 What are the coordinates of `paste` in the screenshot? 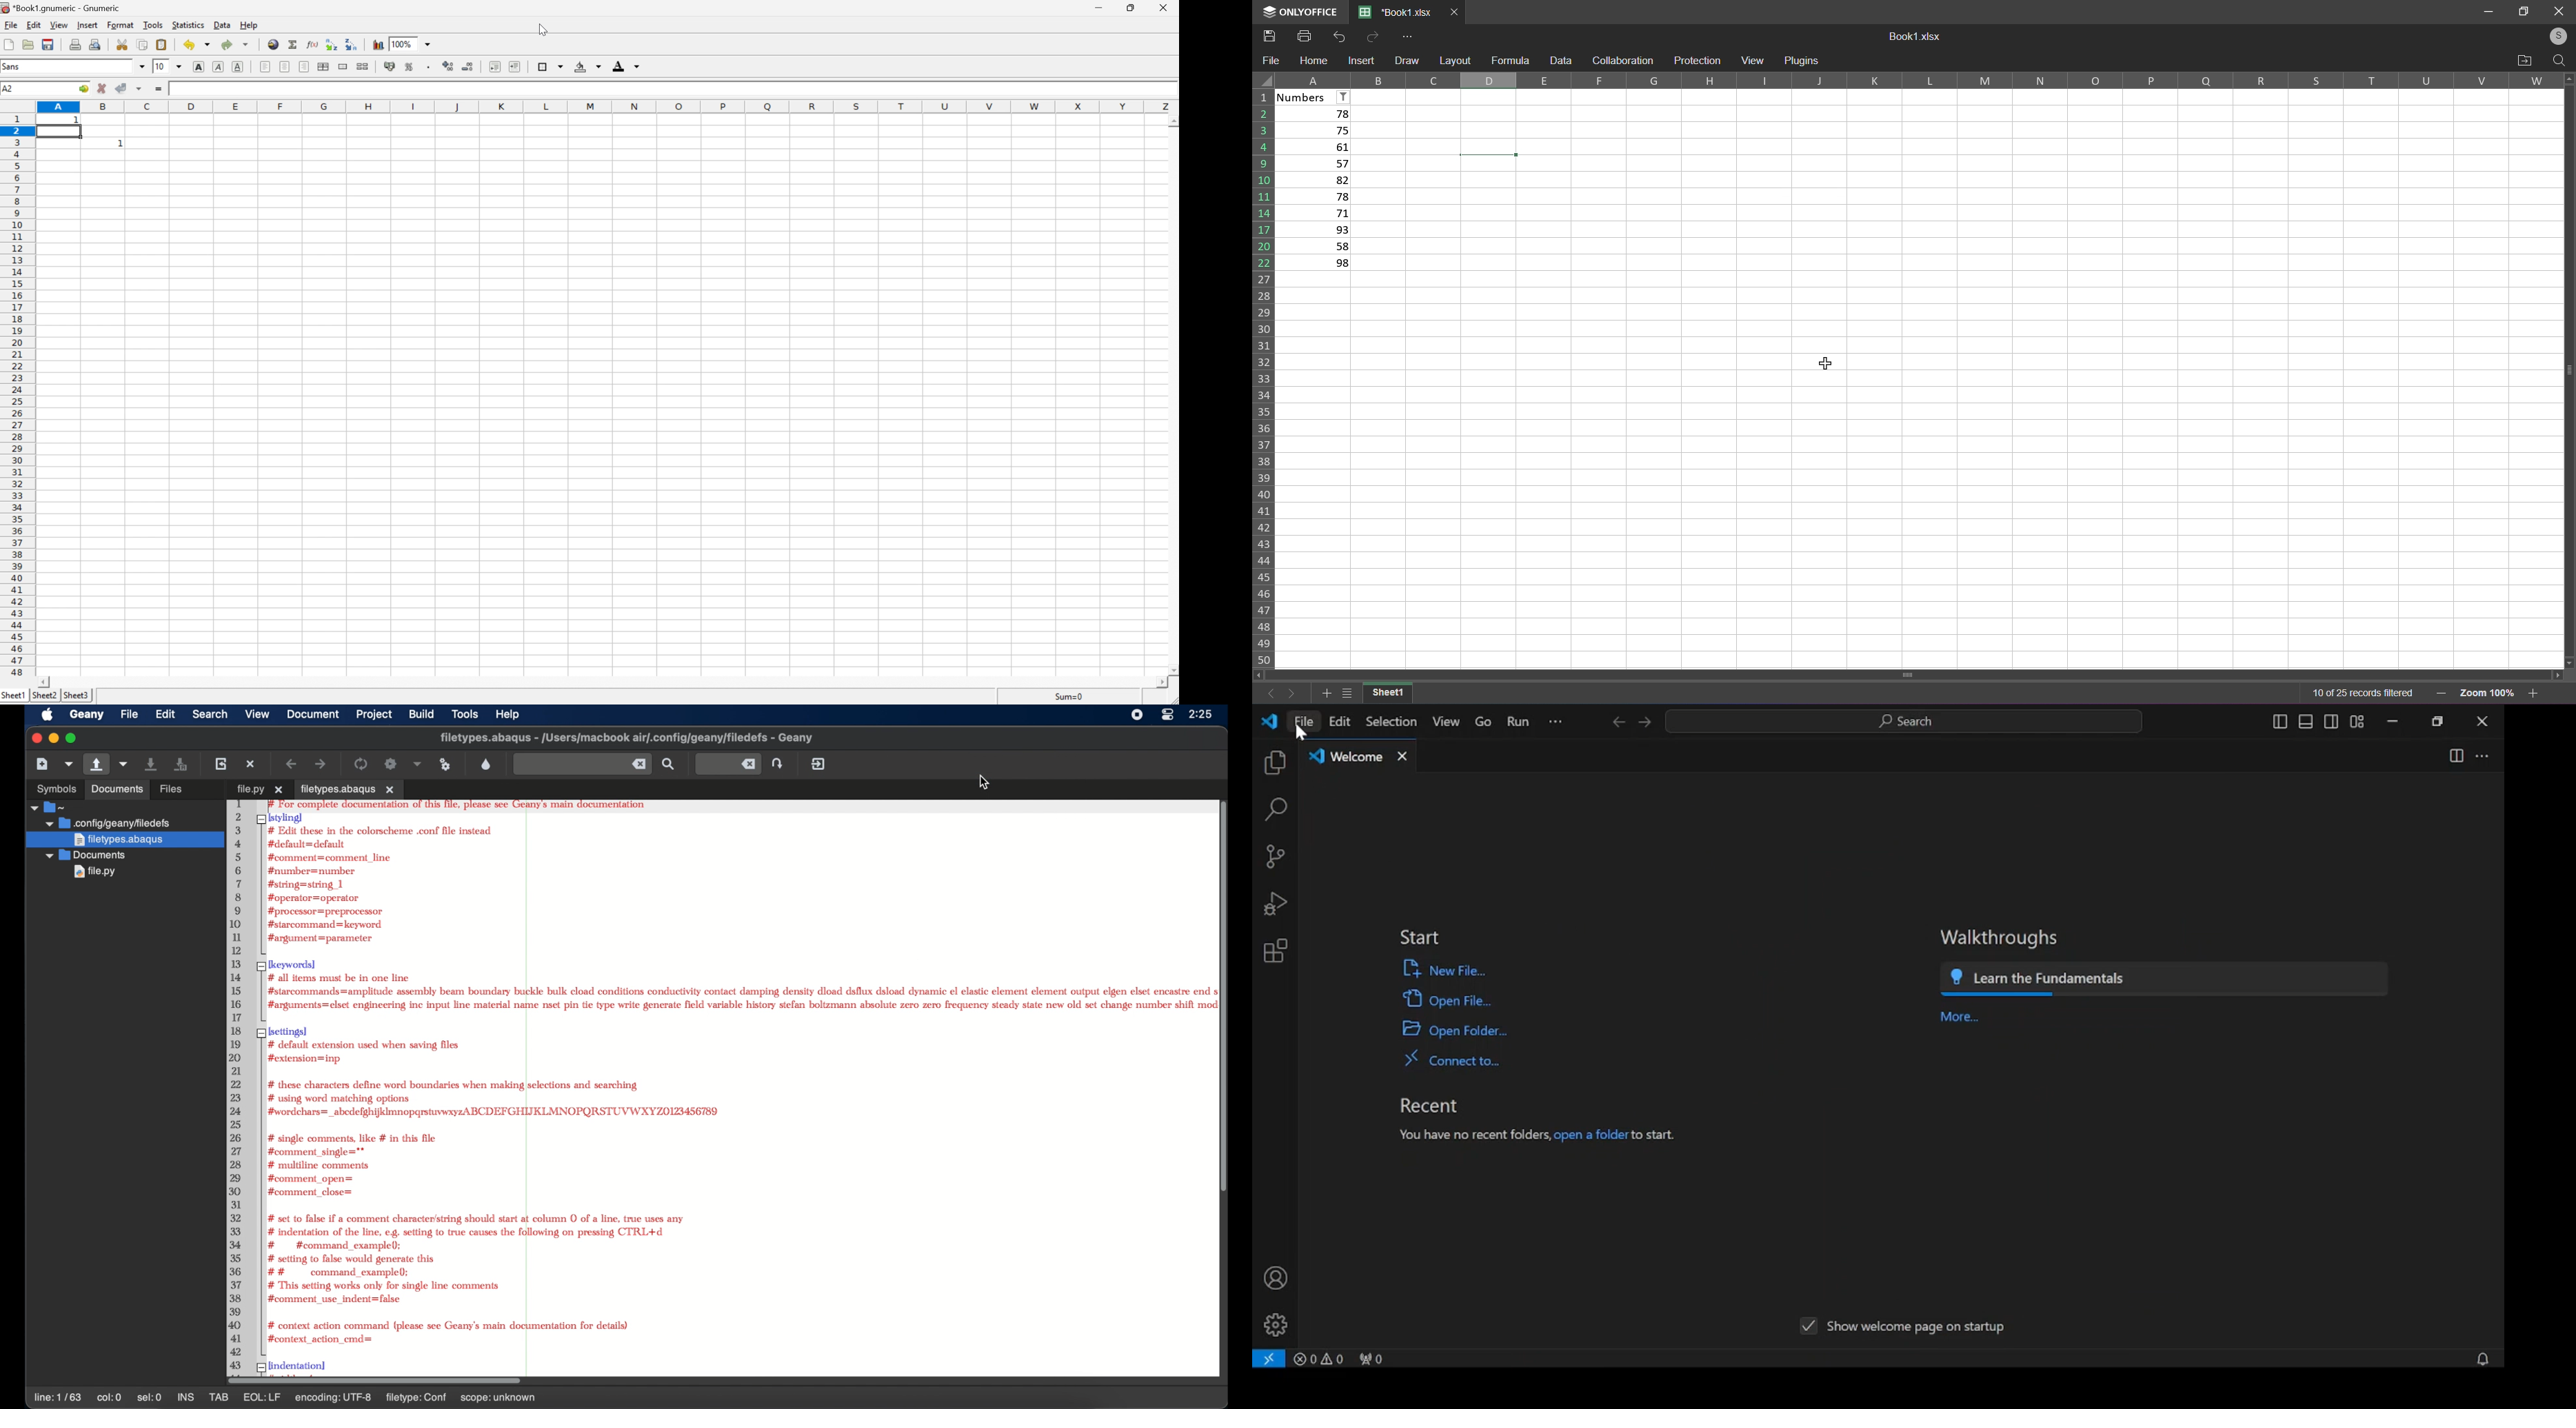 It's located at (162, 44).